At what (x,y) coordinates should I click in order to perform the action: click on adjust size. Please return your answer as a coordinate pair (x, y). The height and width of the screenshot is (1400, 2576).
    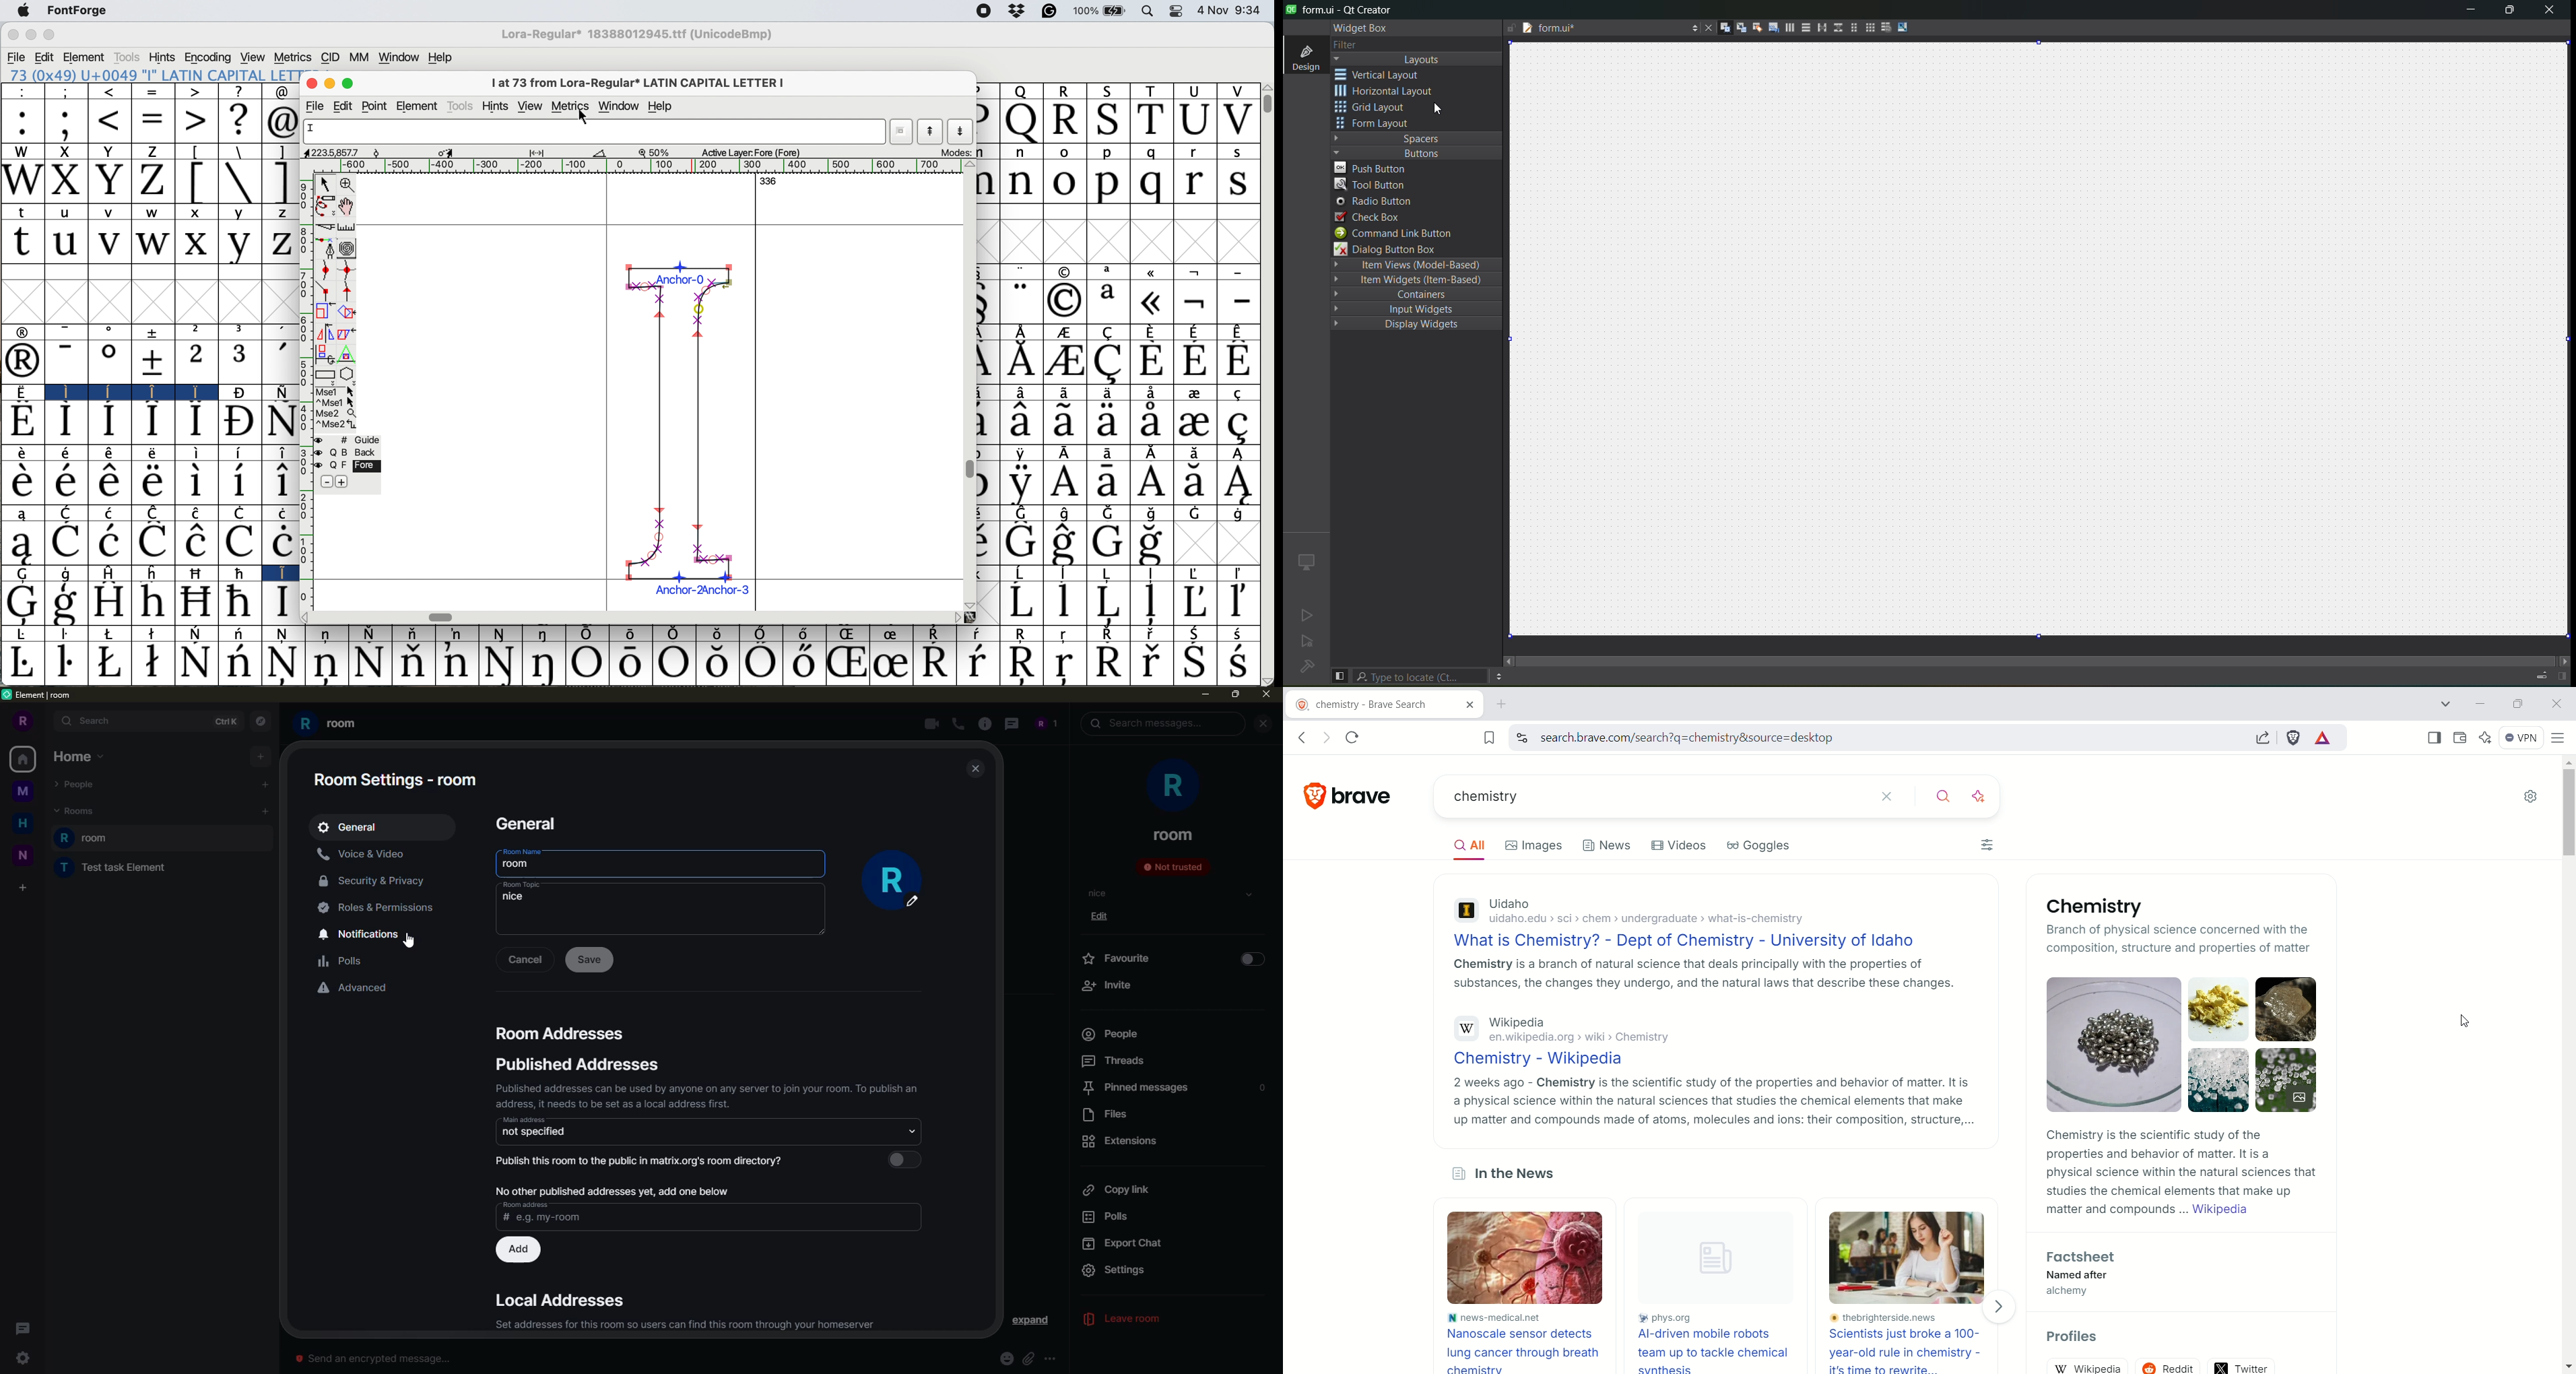
    Looking at the image, I should click on (1905, 27).